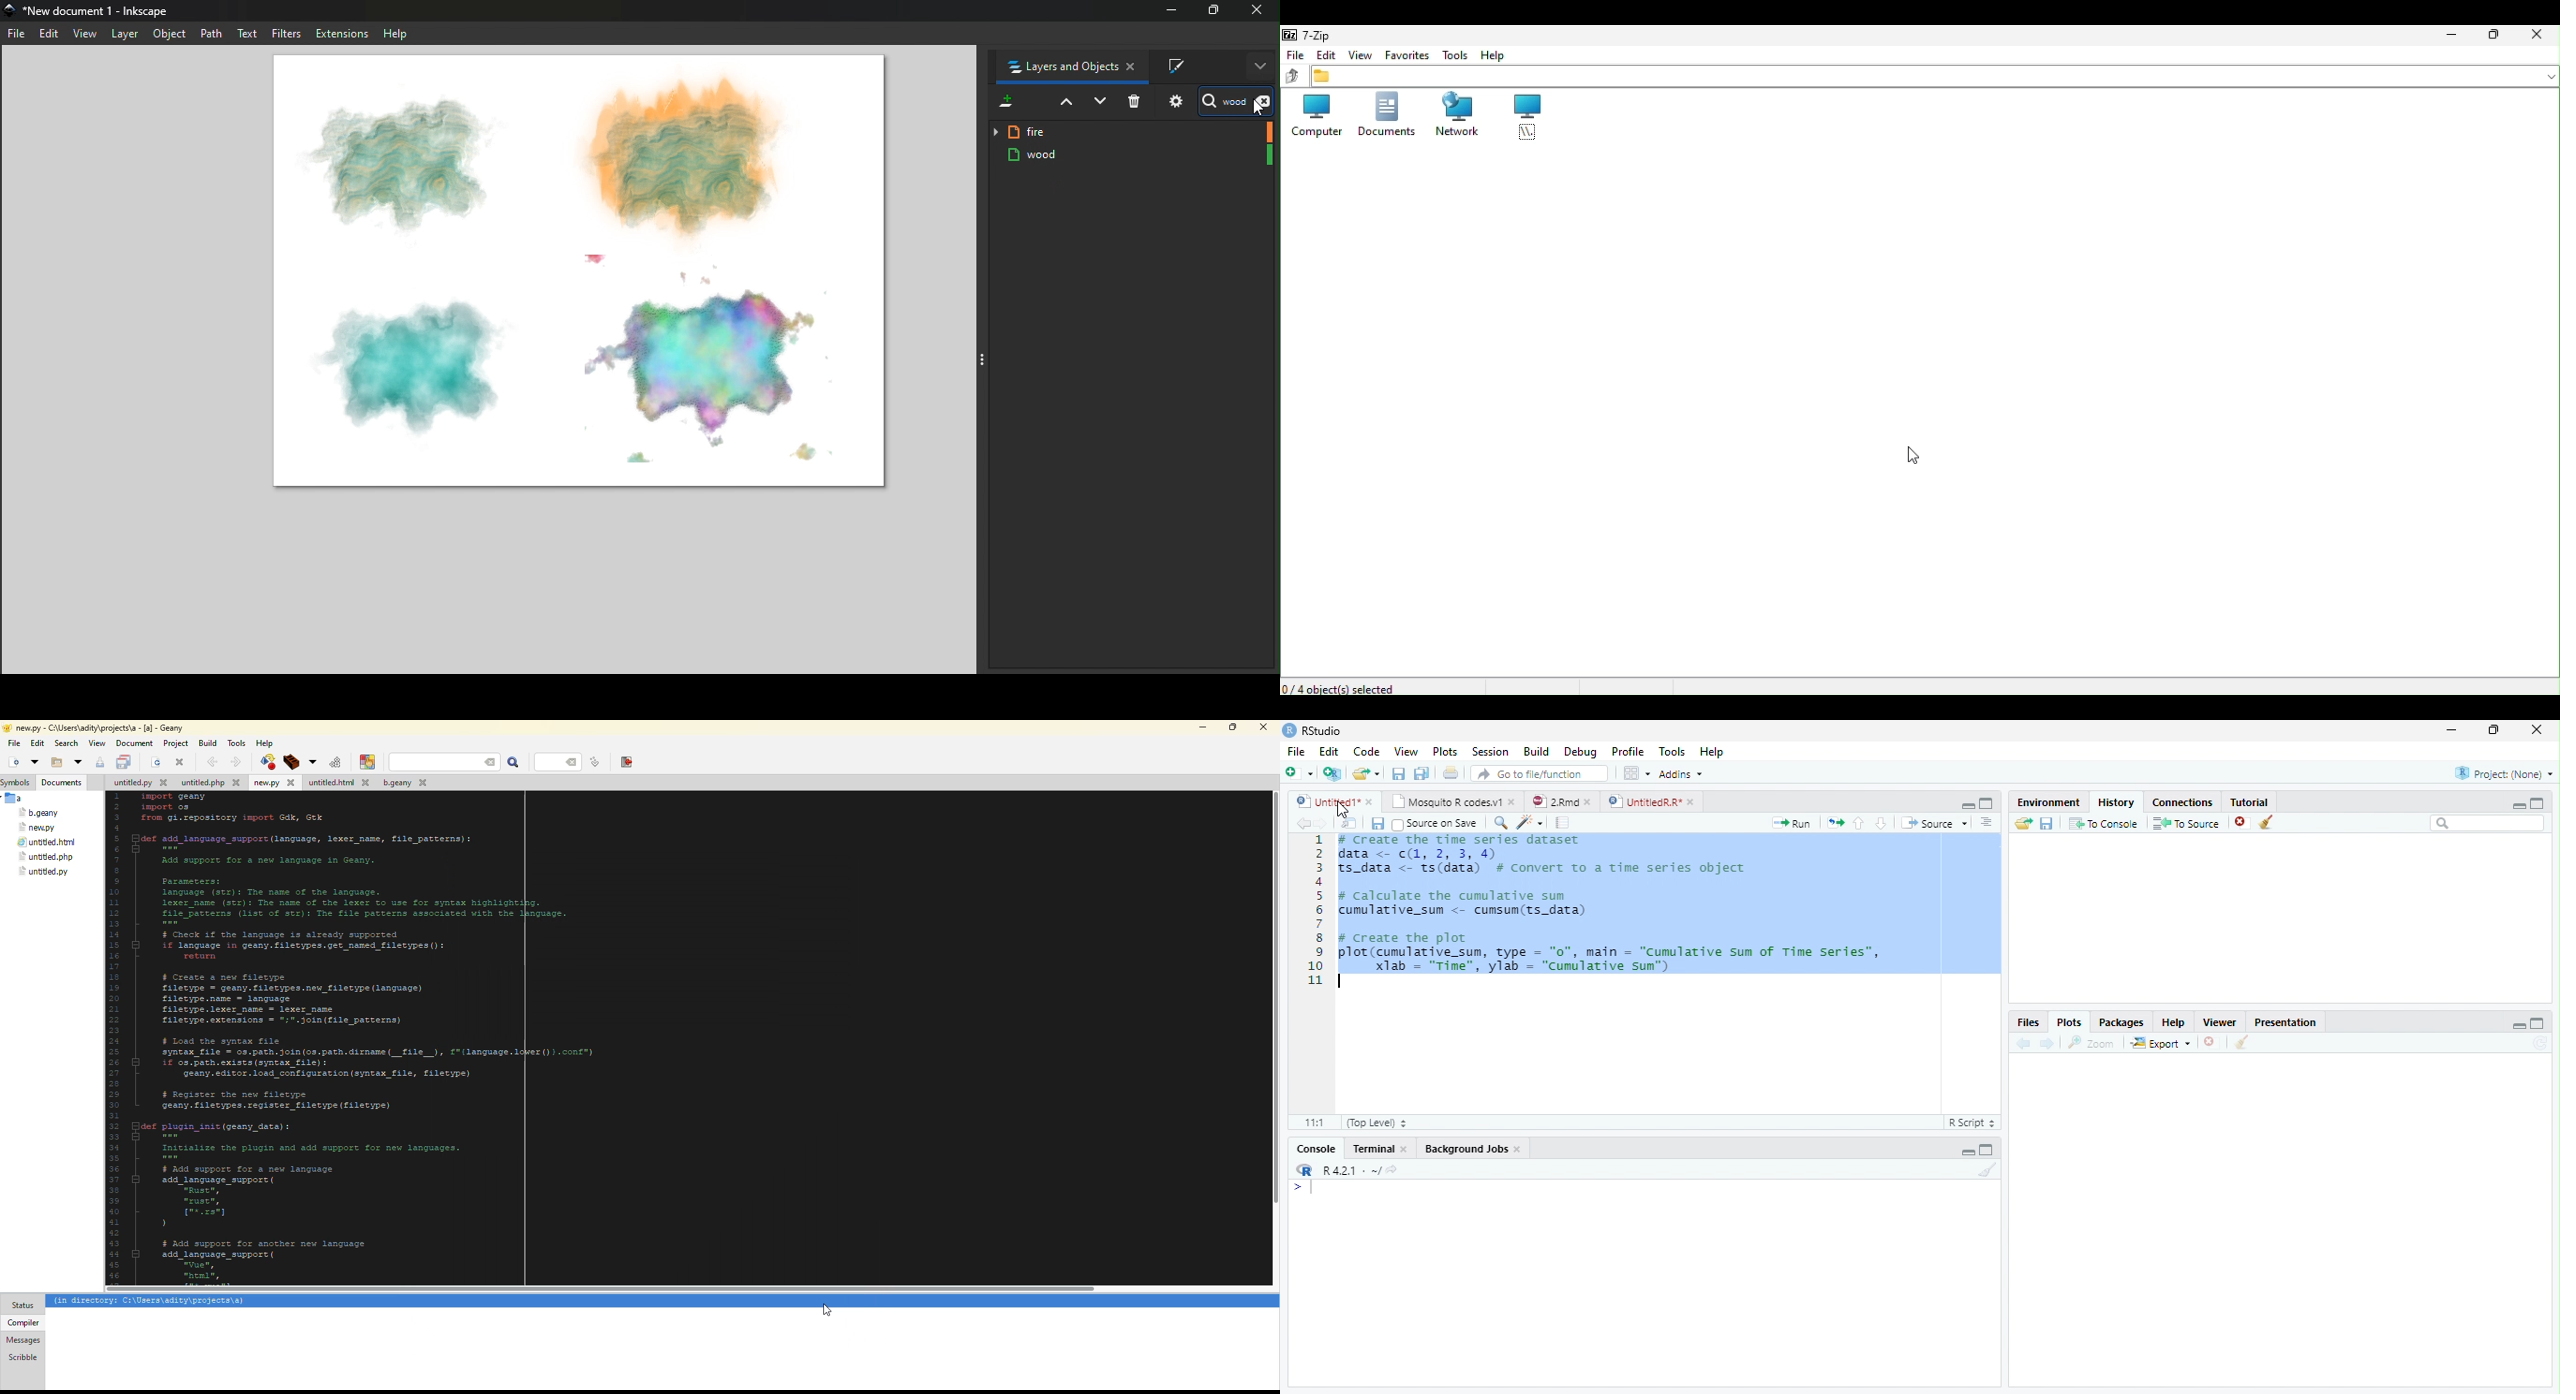 The image size is (2576, 1400). Describe the element at coordinates (2537, 1025) in the screenshot. I see `Maximize` at that location.